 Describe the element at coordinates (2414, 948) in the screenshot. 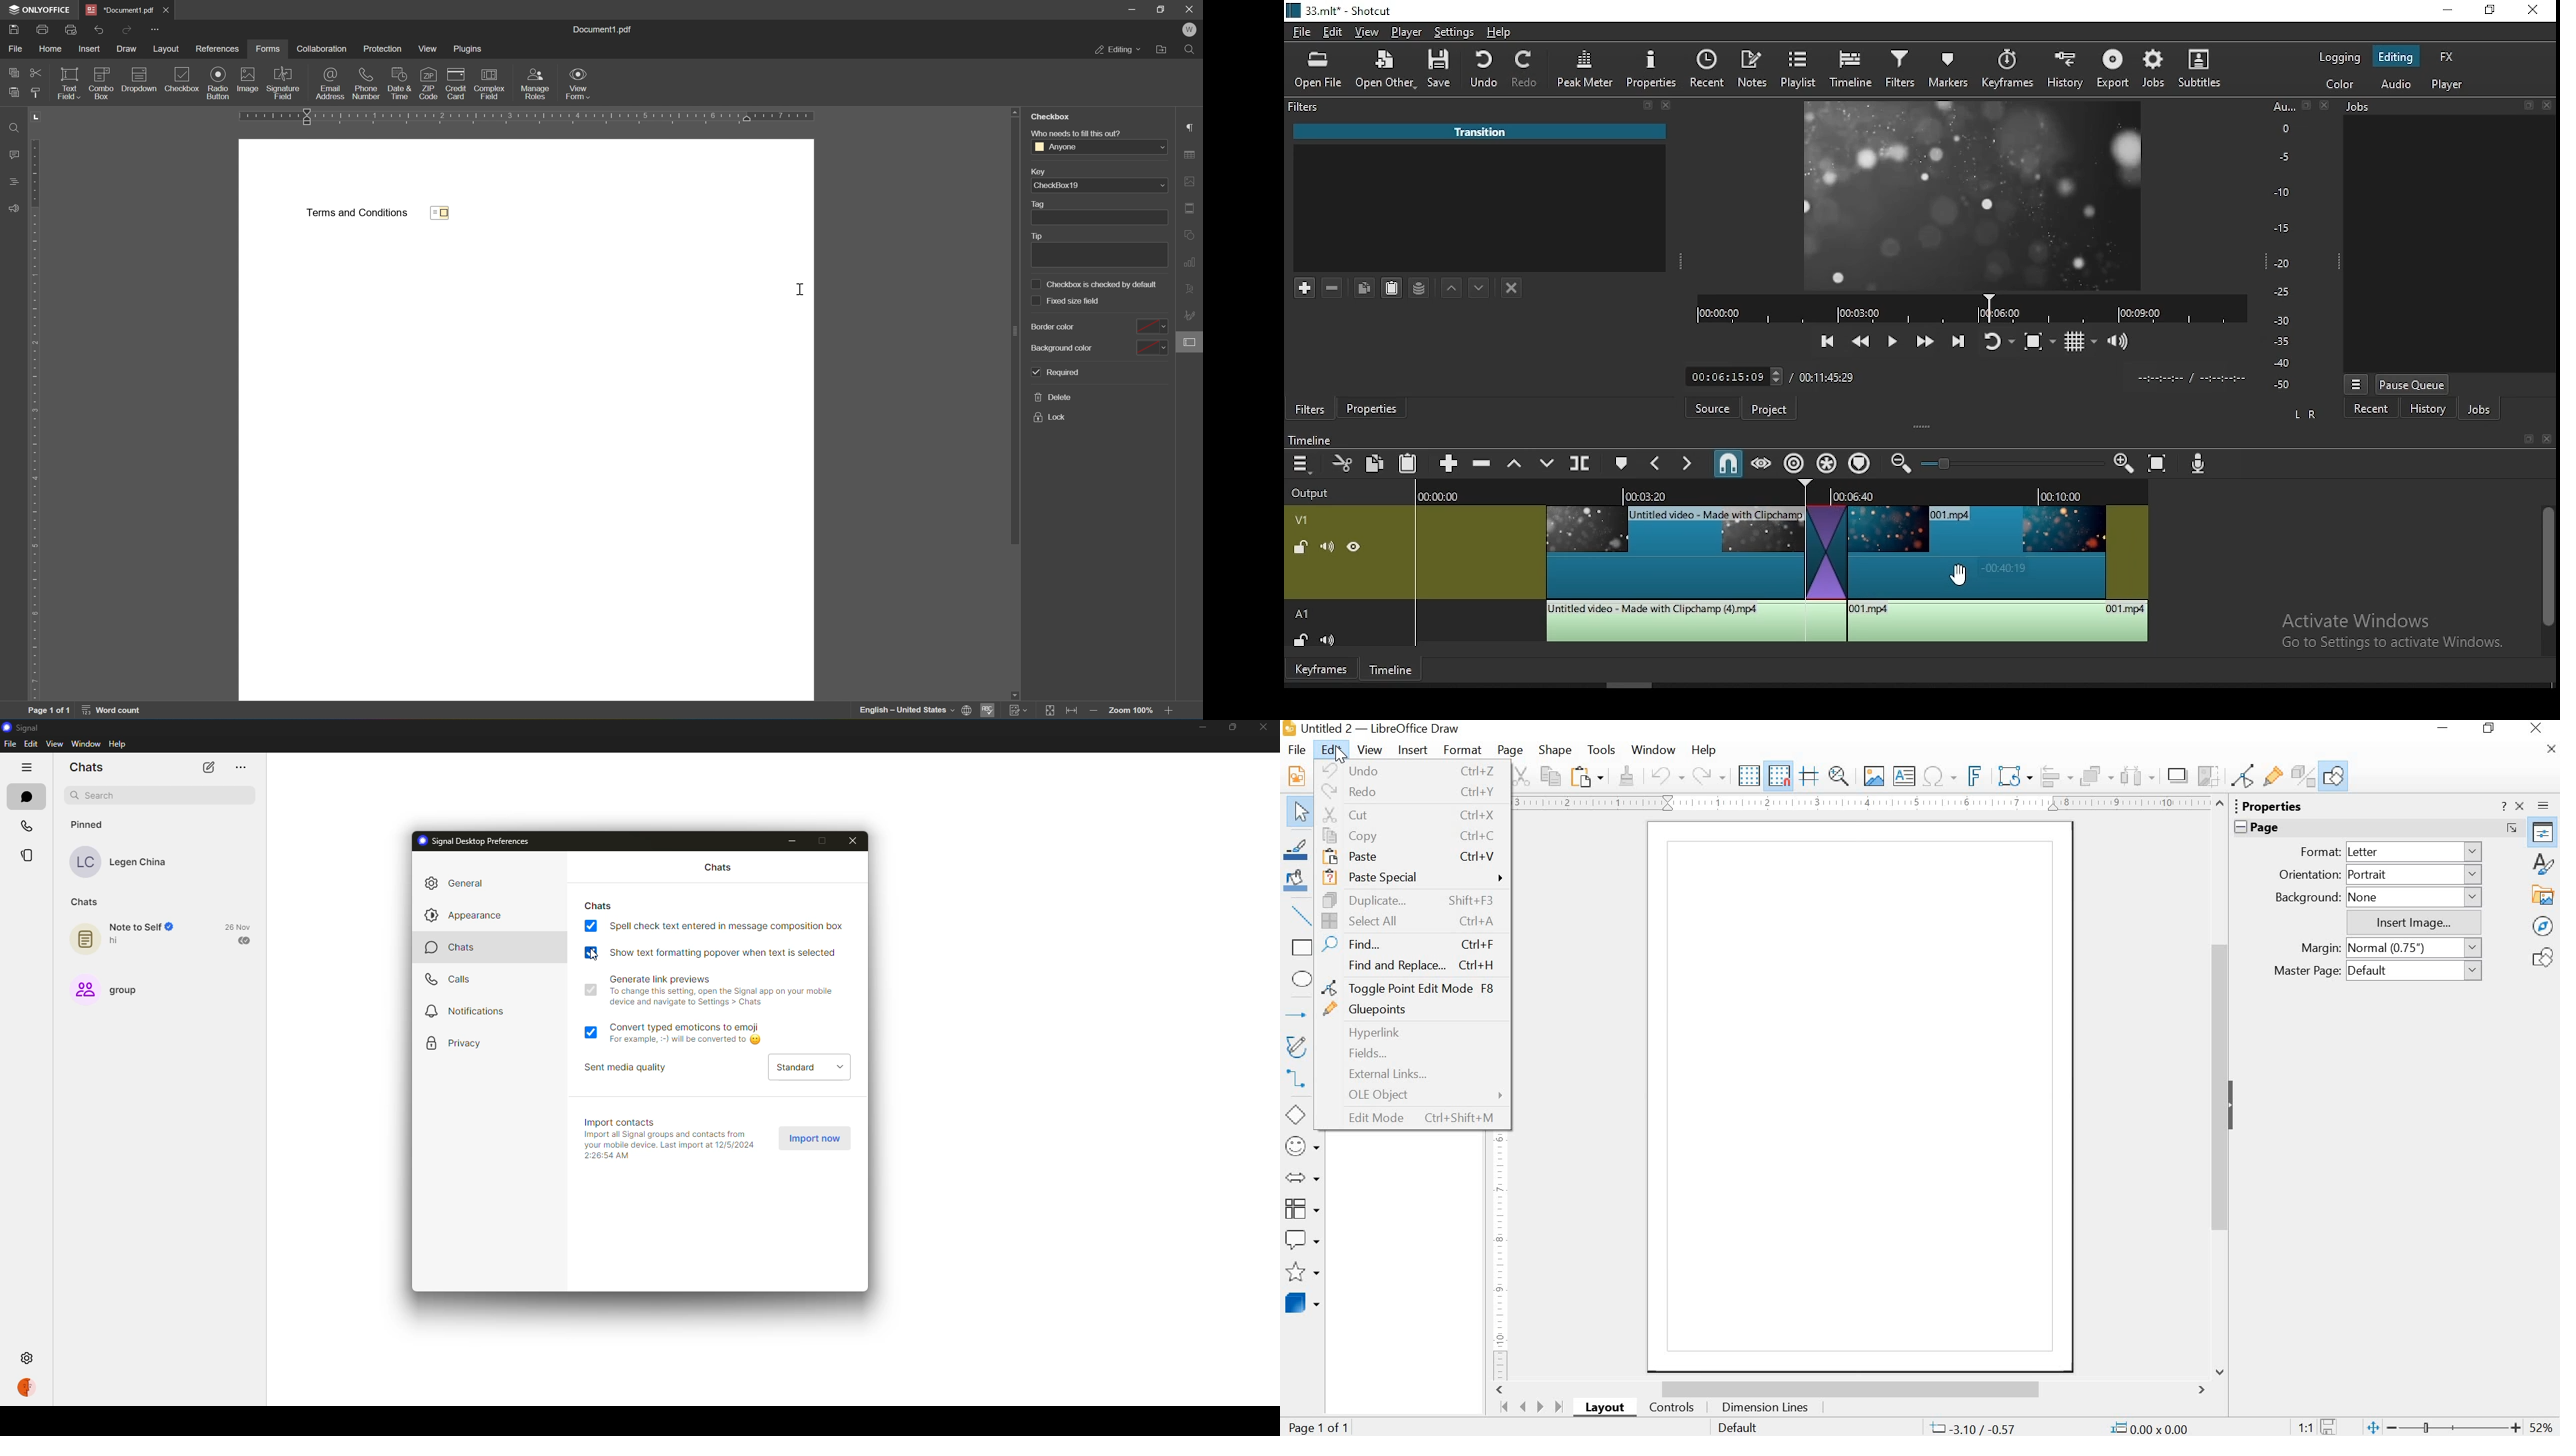

I see `Normal (0.75")` at that location.